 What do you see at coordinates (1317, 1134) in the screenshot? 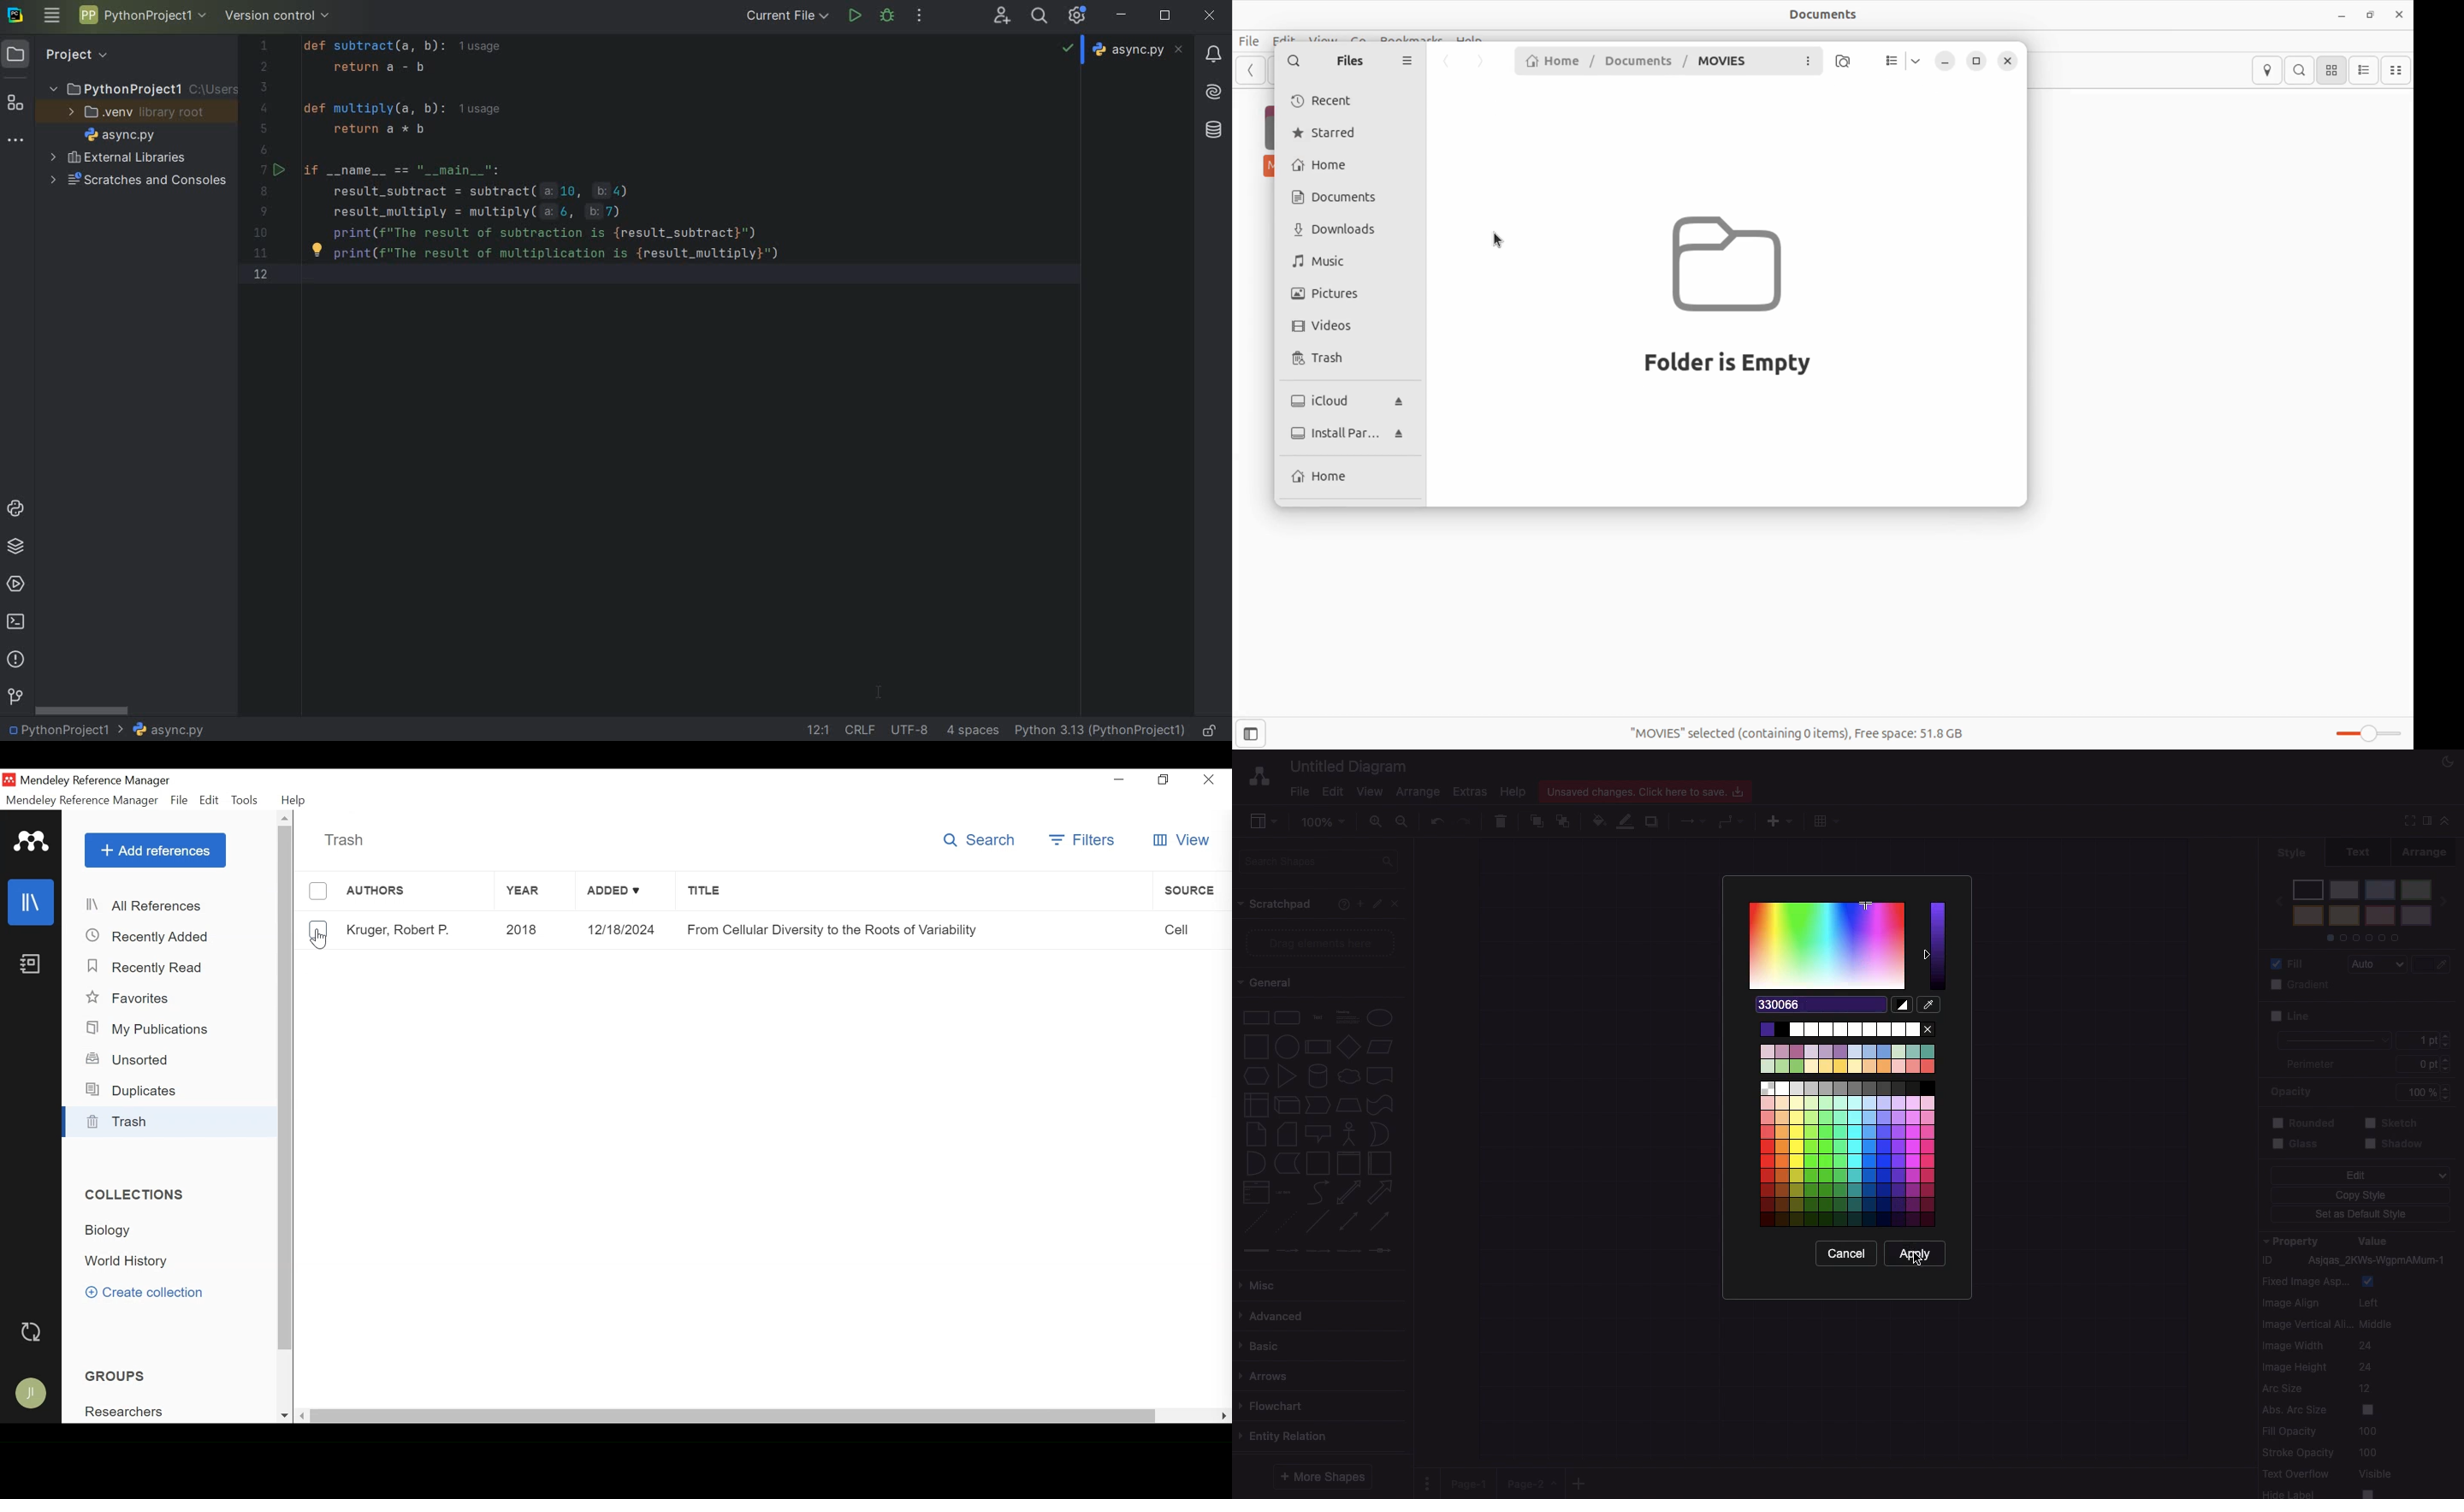
I see `callout` at bounding box center [1317, 1134].